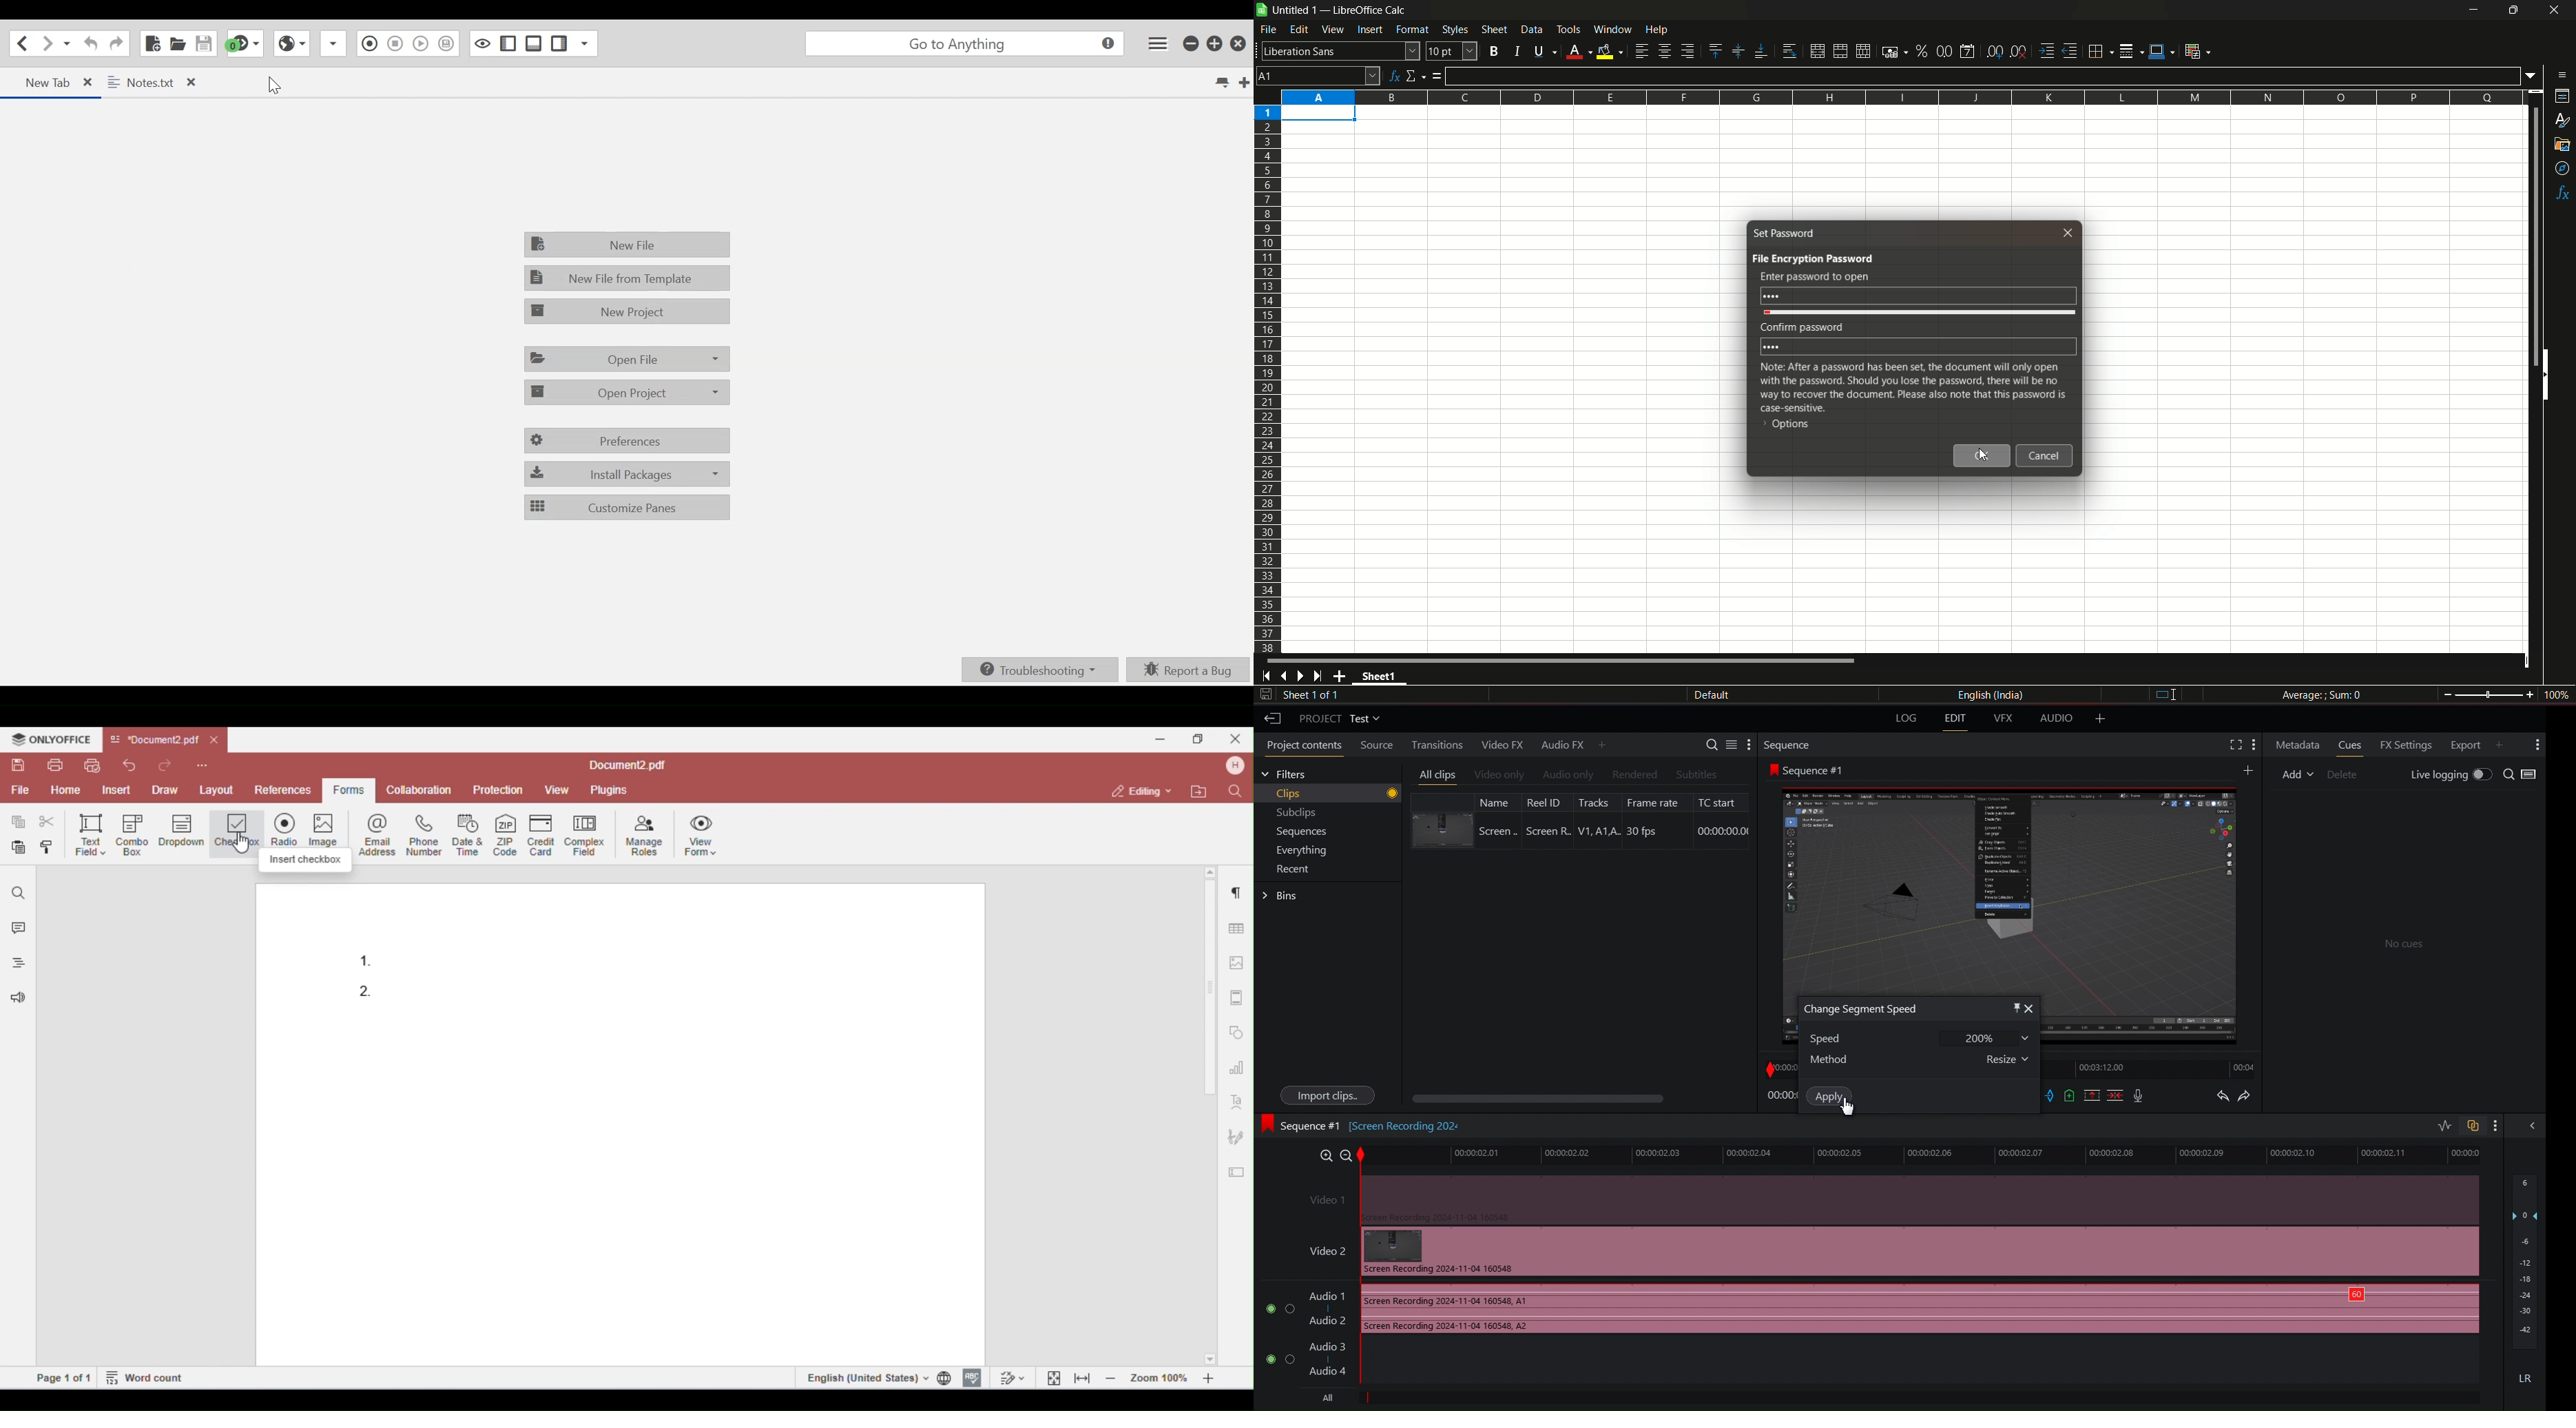 The height and width of the screenshot is (1428, 2576). What do you see at coordinates (2096, 1097) in the screenshot?
I see `Sequence Controls` at bounding box center [2096, 1097].